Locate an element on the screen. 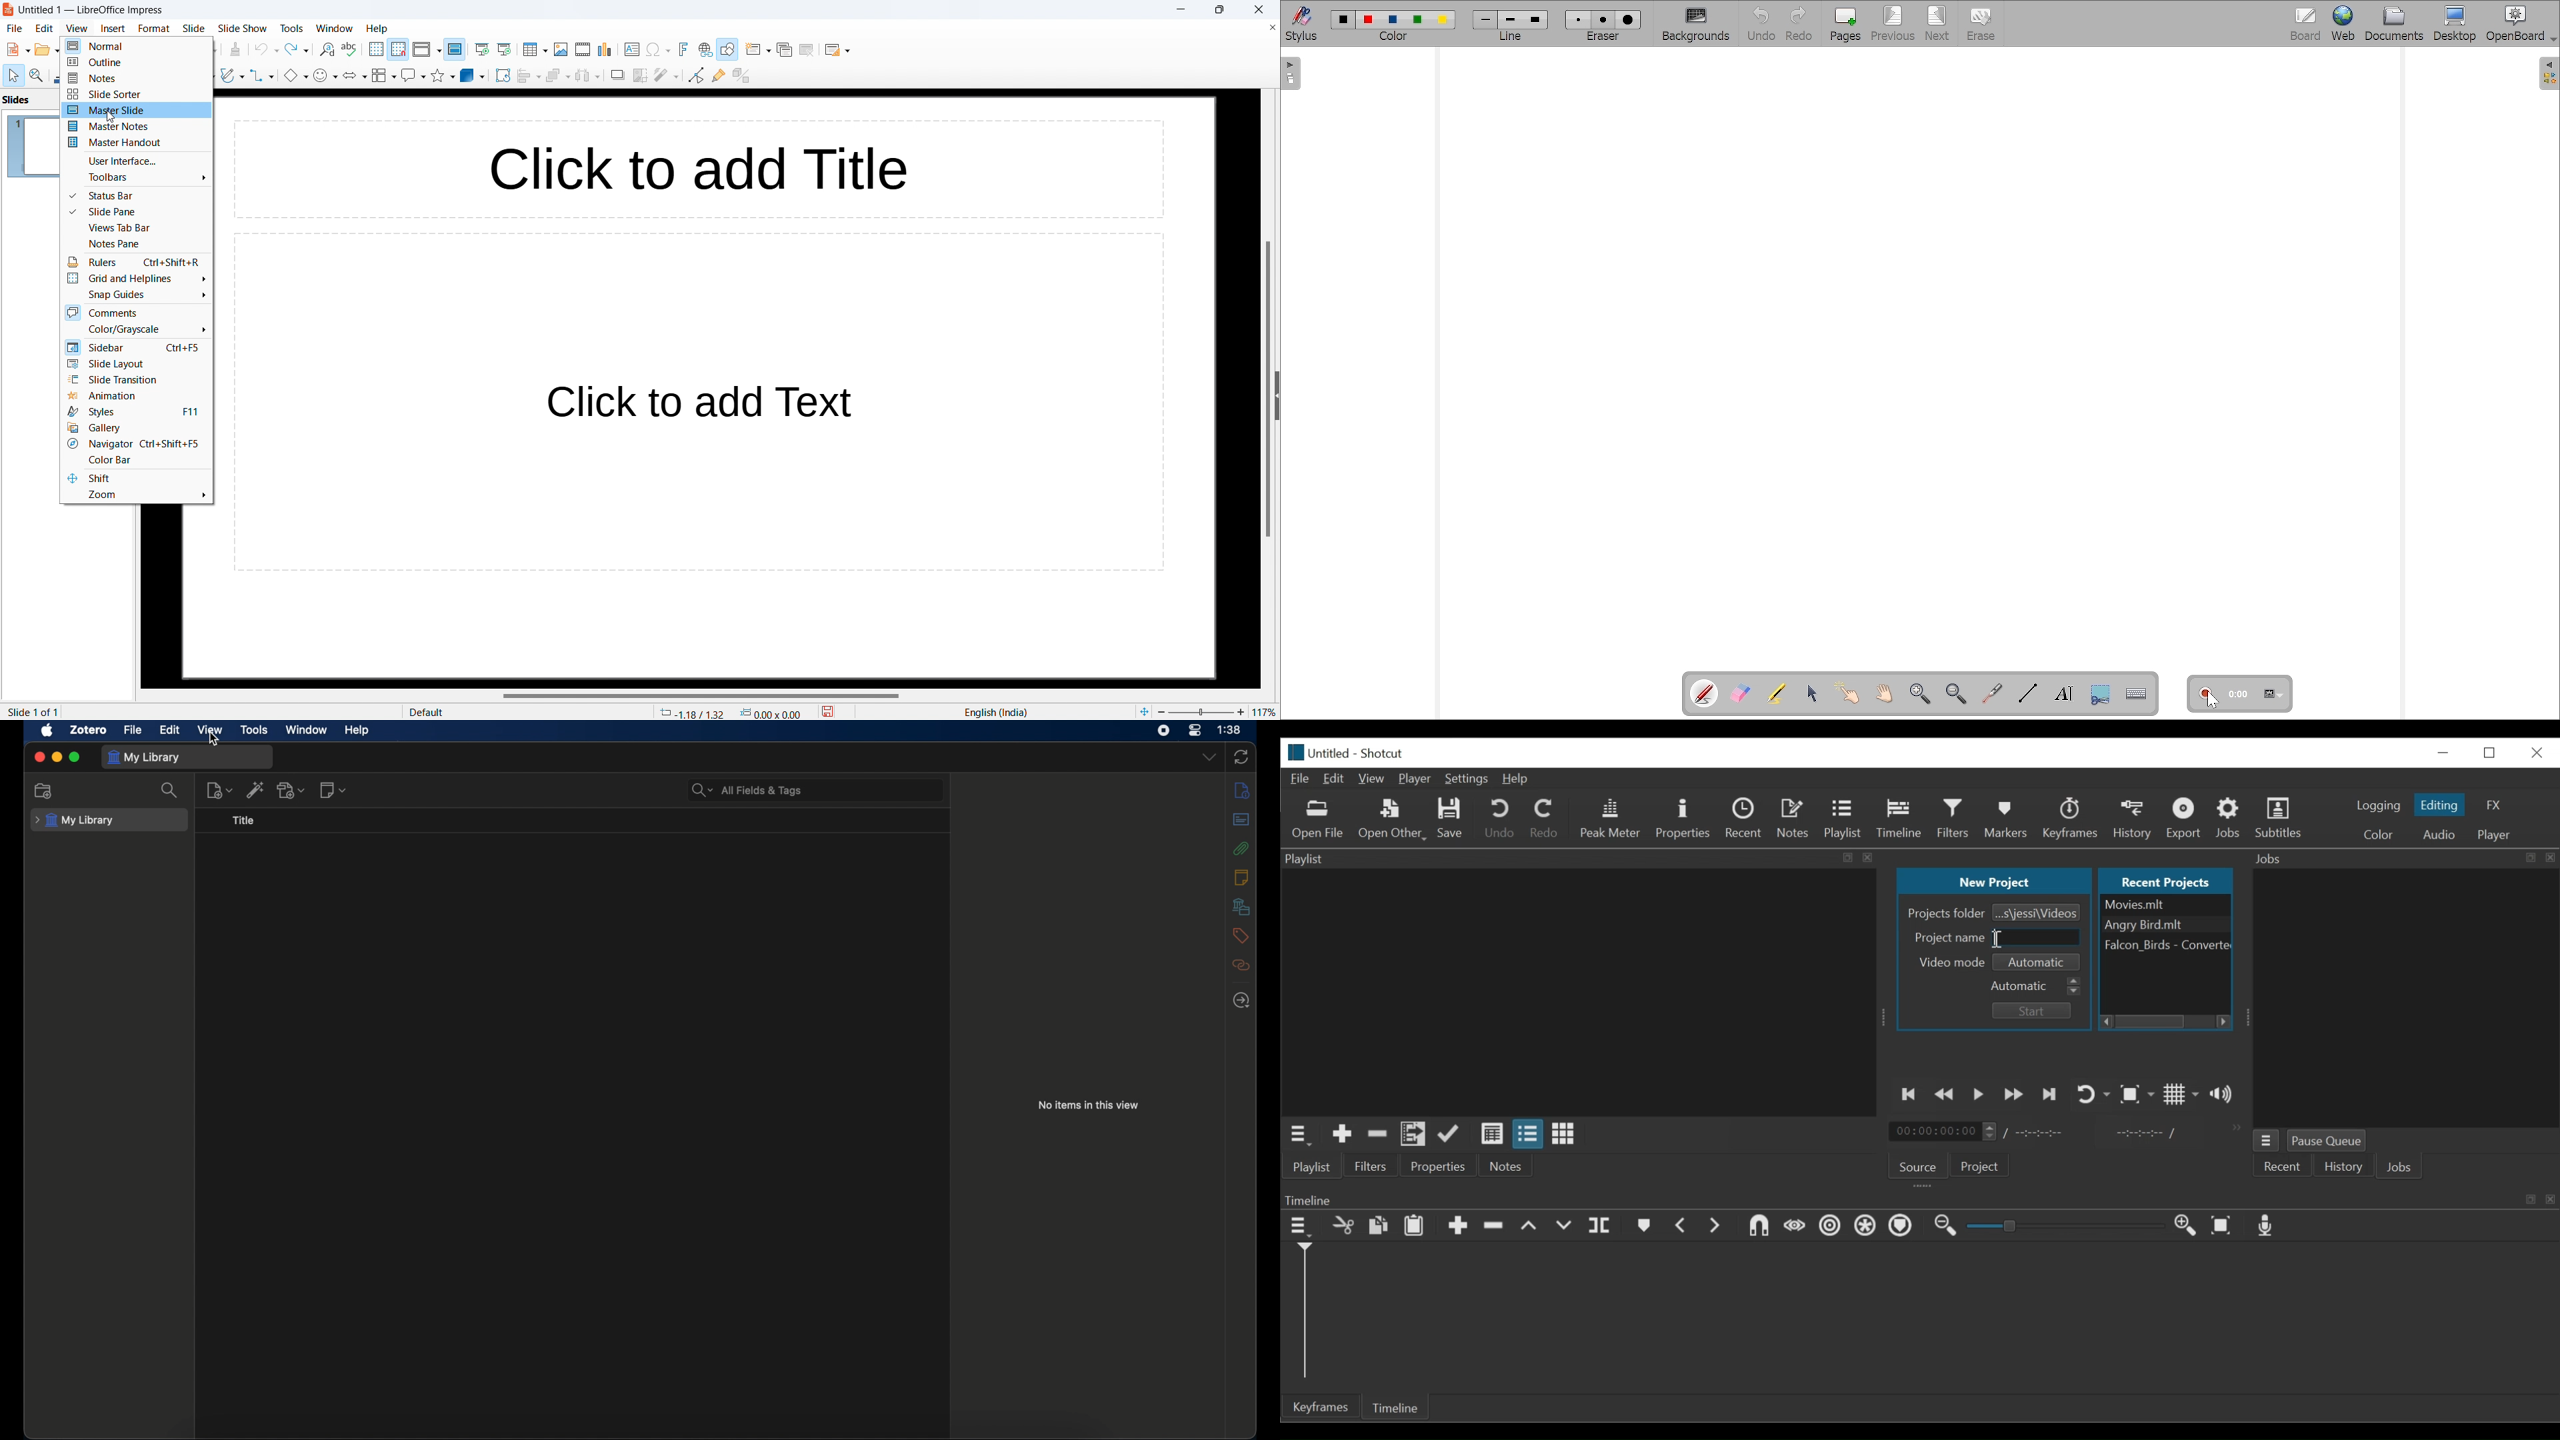  add attachments is located at coordinates (293, 790).